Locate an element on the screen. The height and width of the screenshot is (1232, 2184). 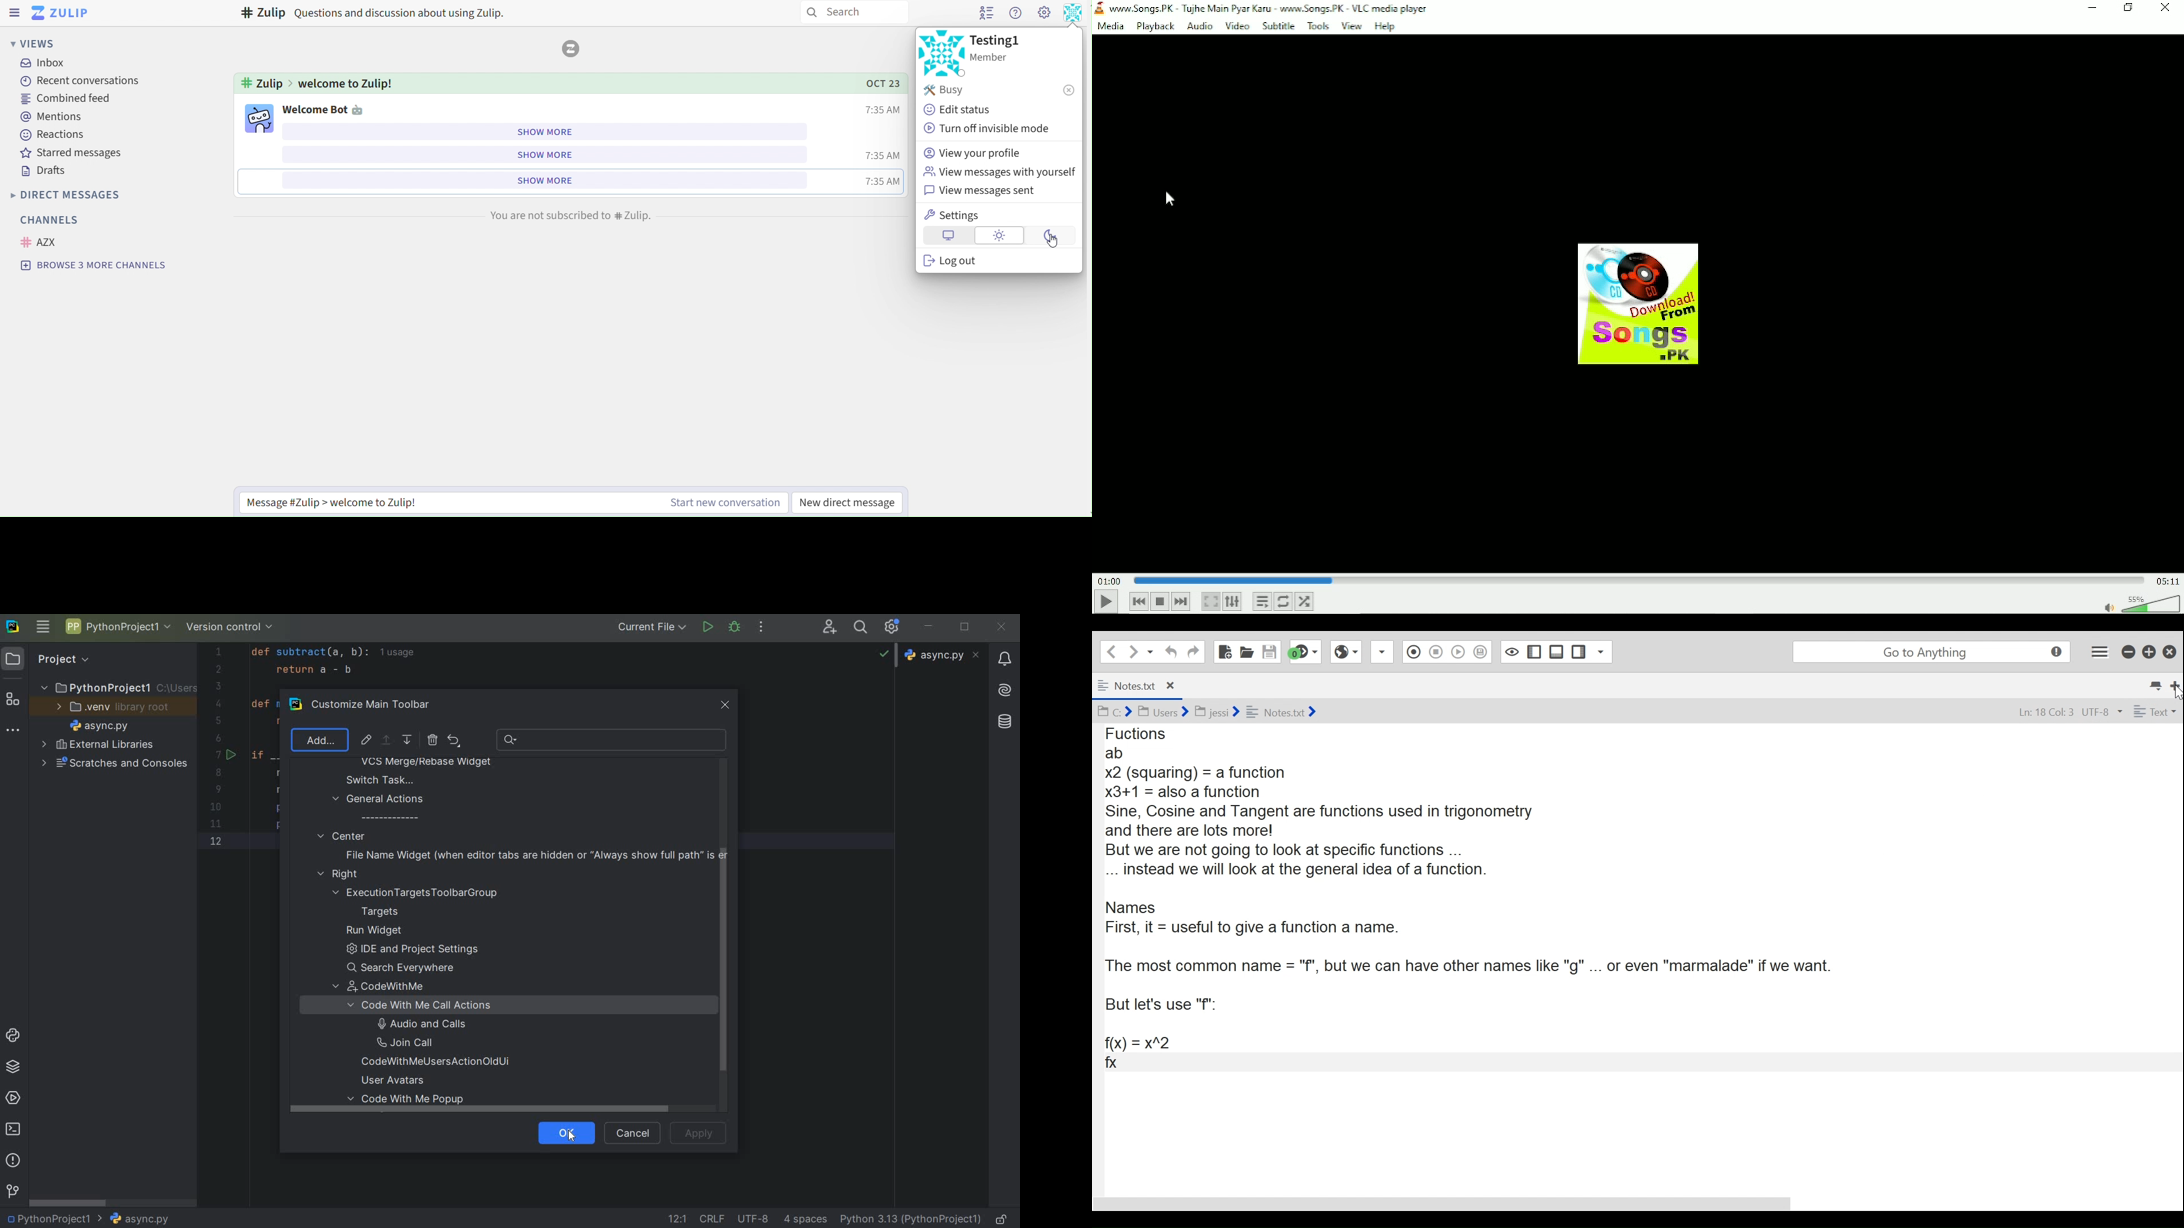
cursor is located at coordinates (1053, 246).